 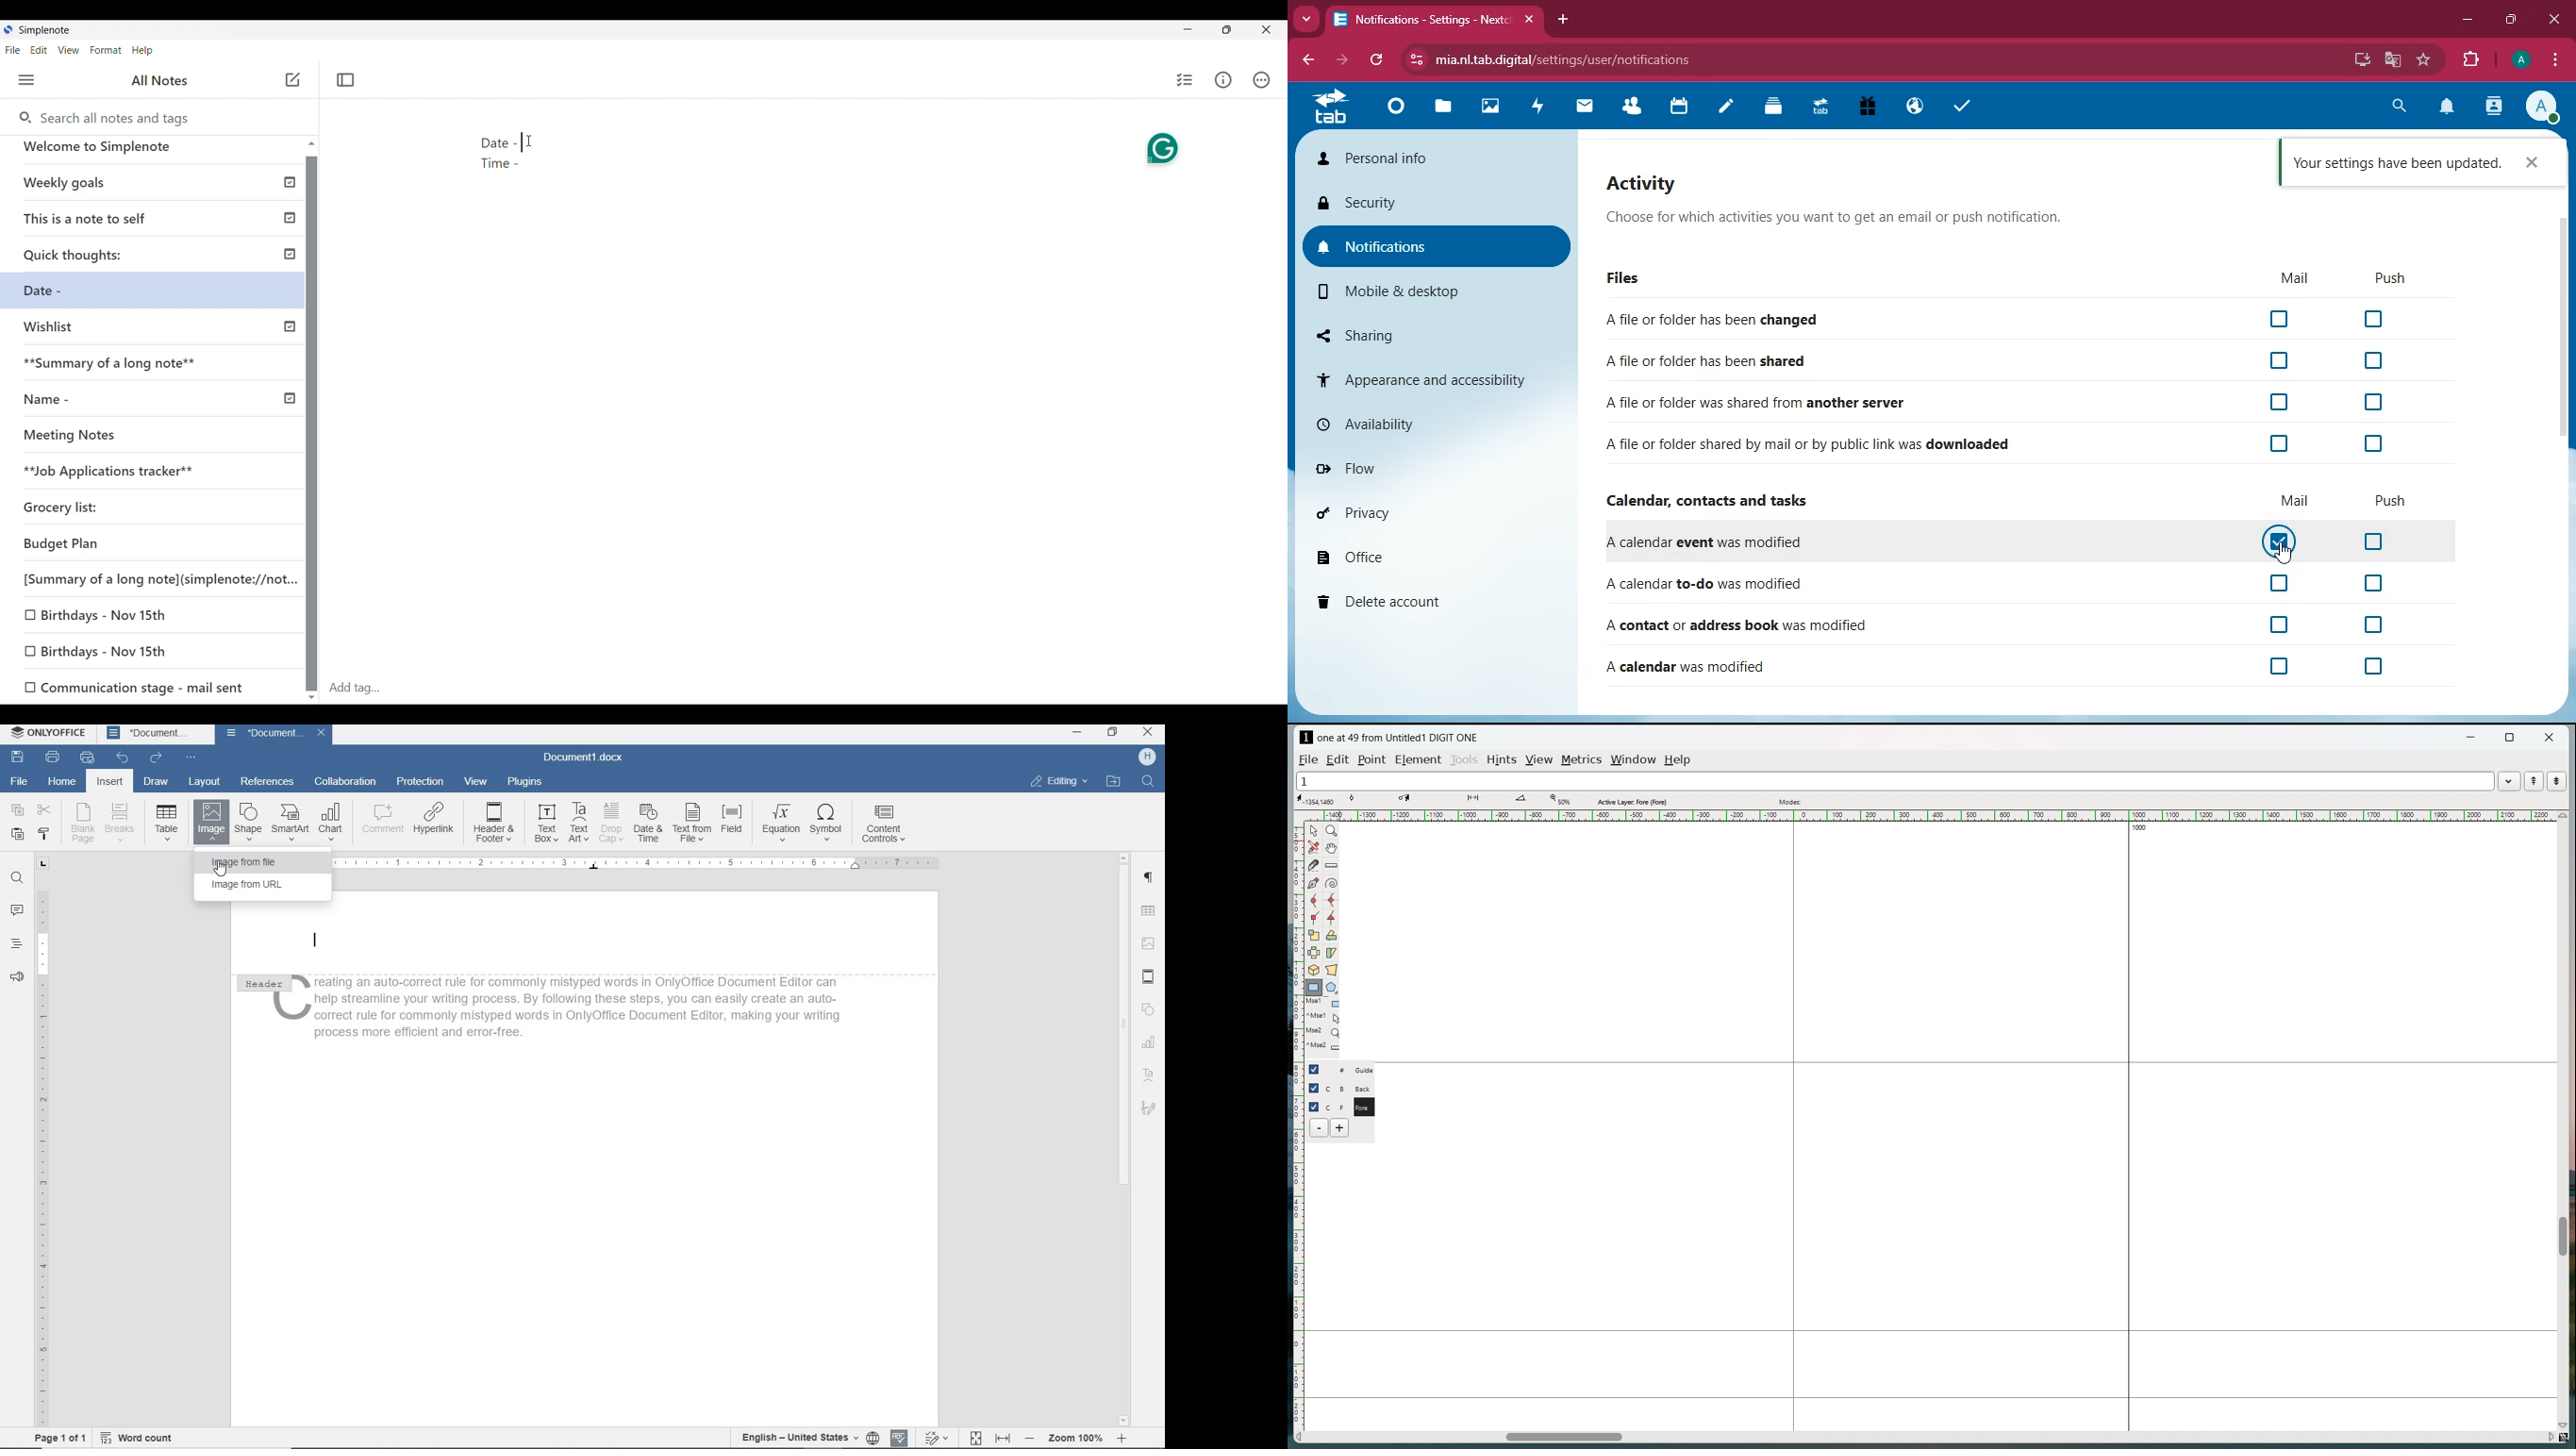 I want to click on INSERT, so click(x=110, y=782).